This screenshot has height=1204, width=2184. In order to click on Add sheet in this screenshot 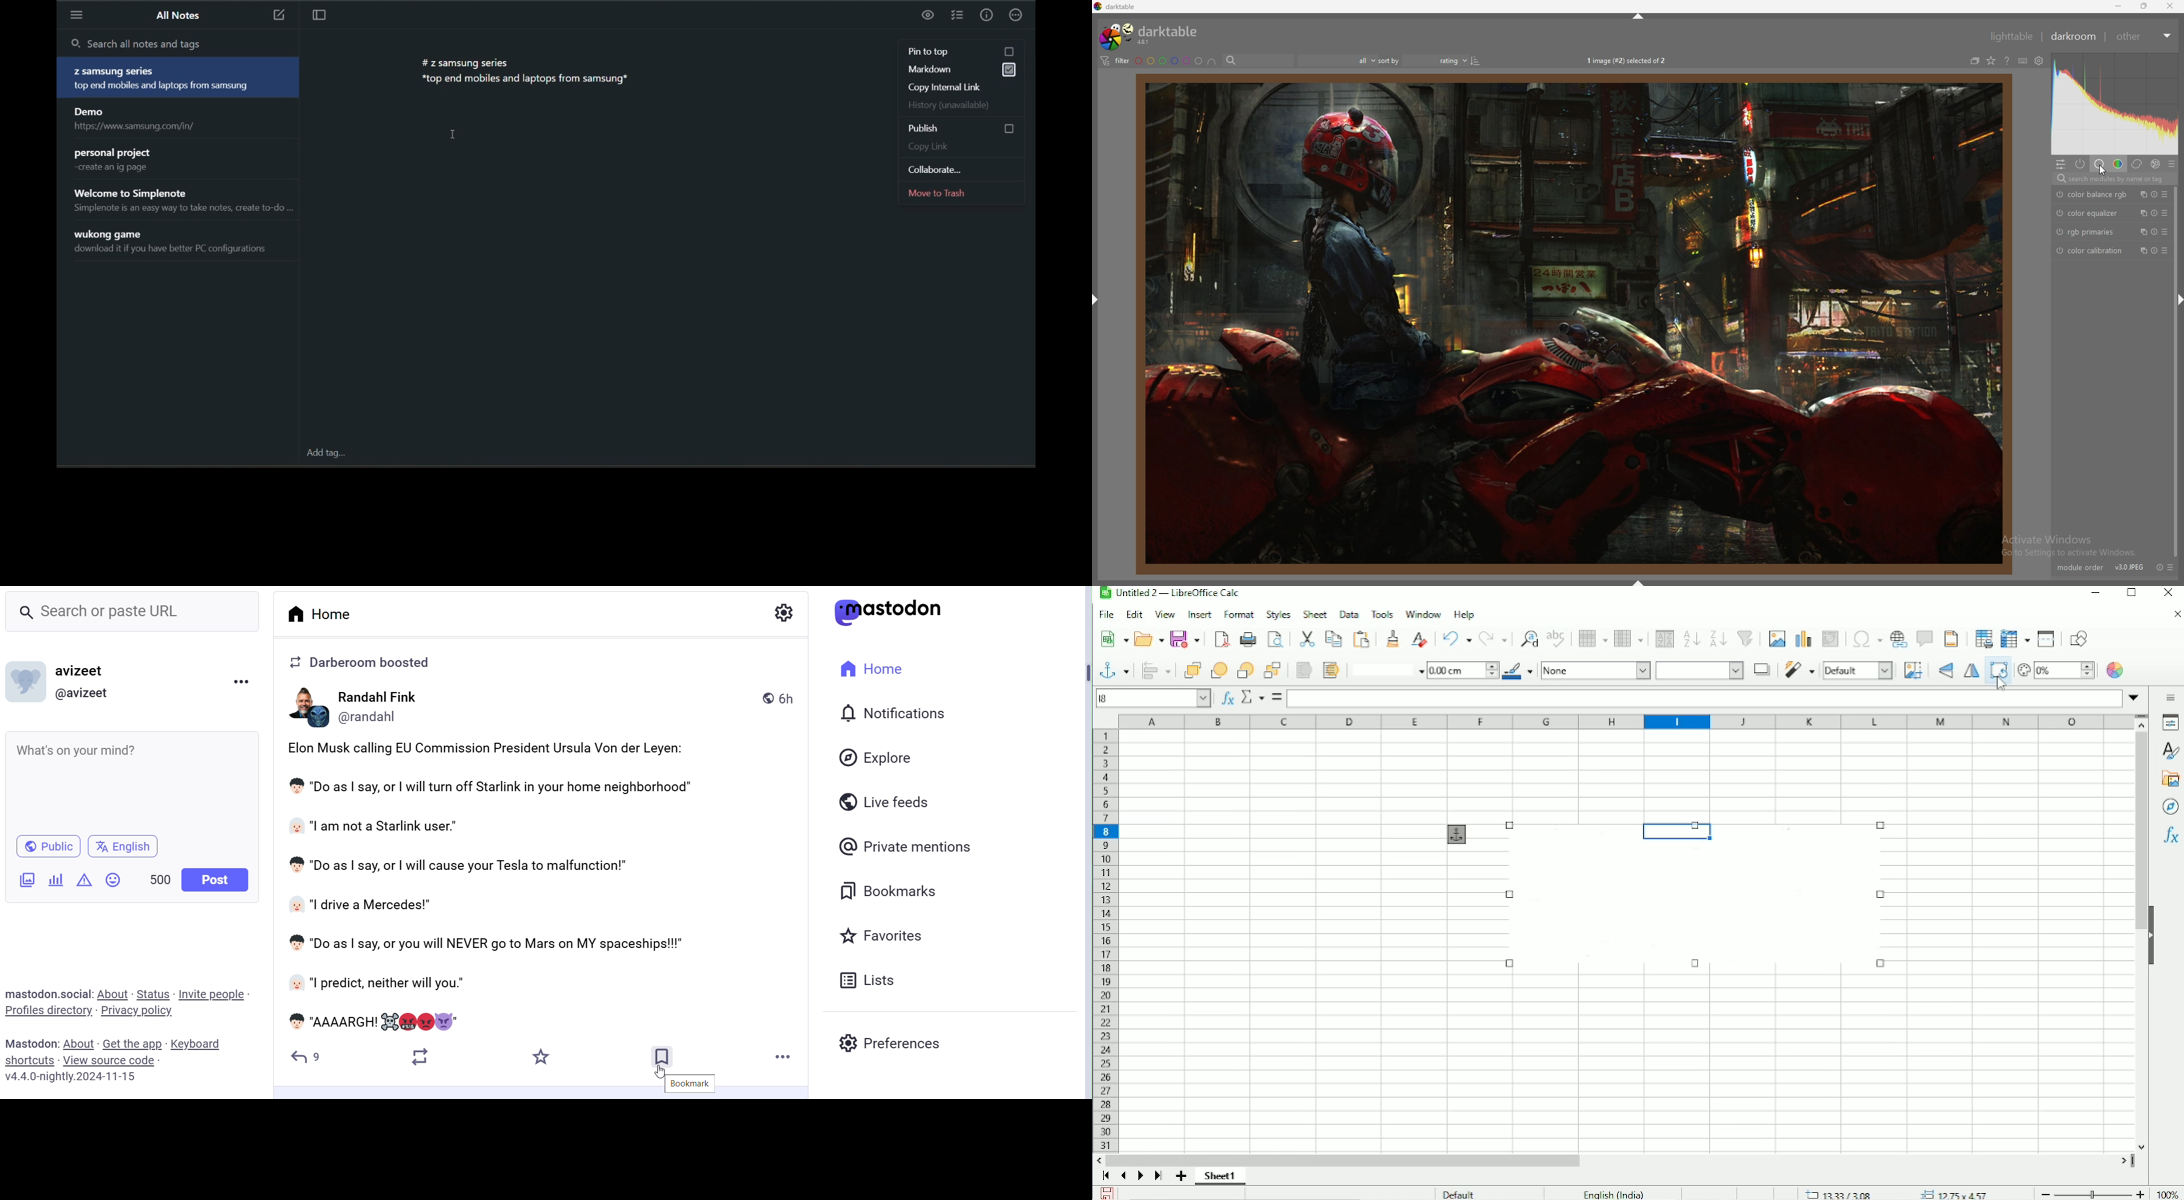, I will do `click(1180, 1176)`.